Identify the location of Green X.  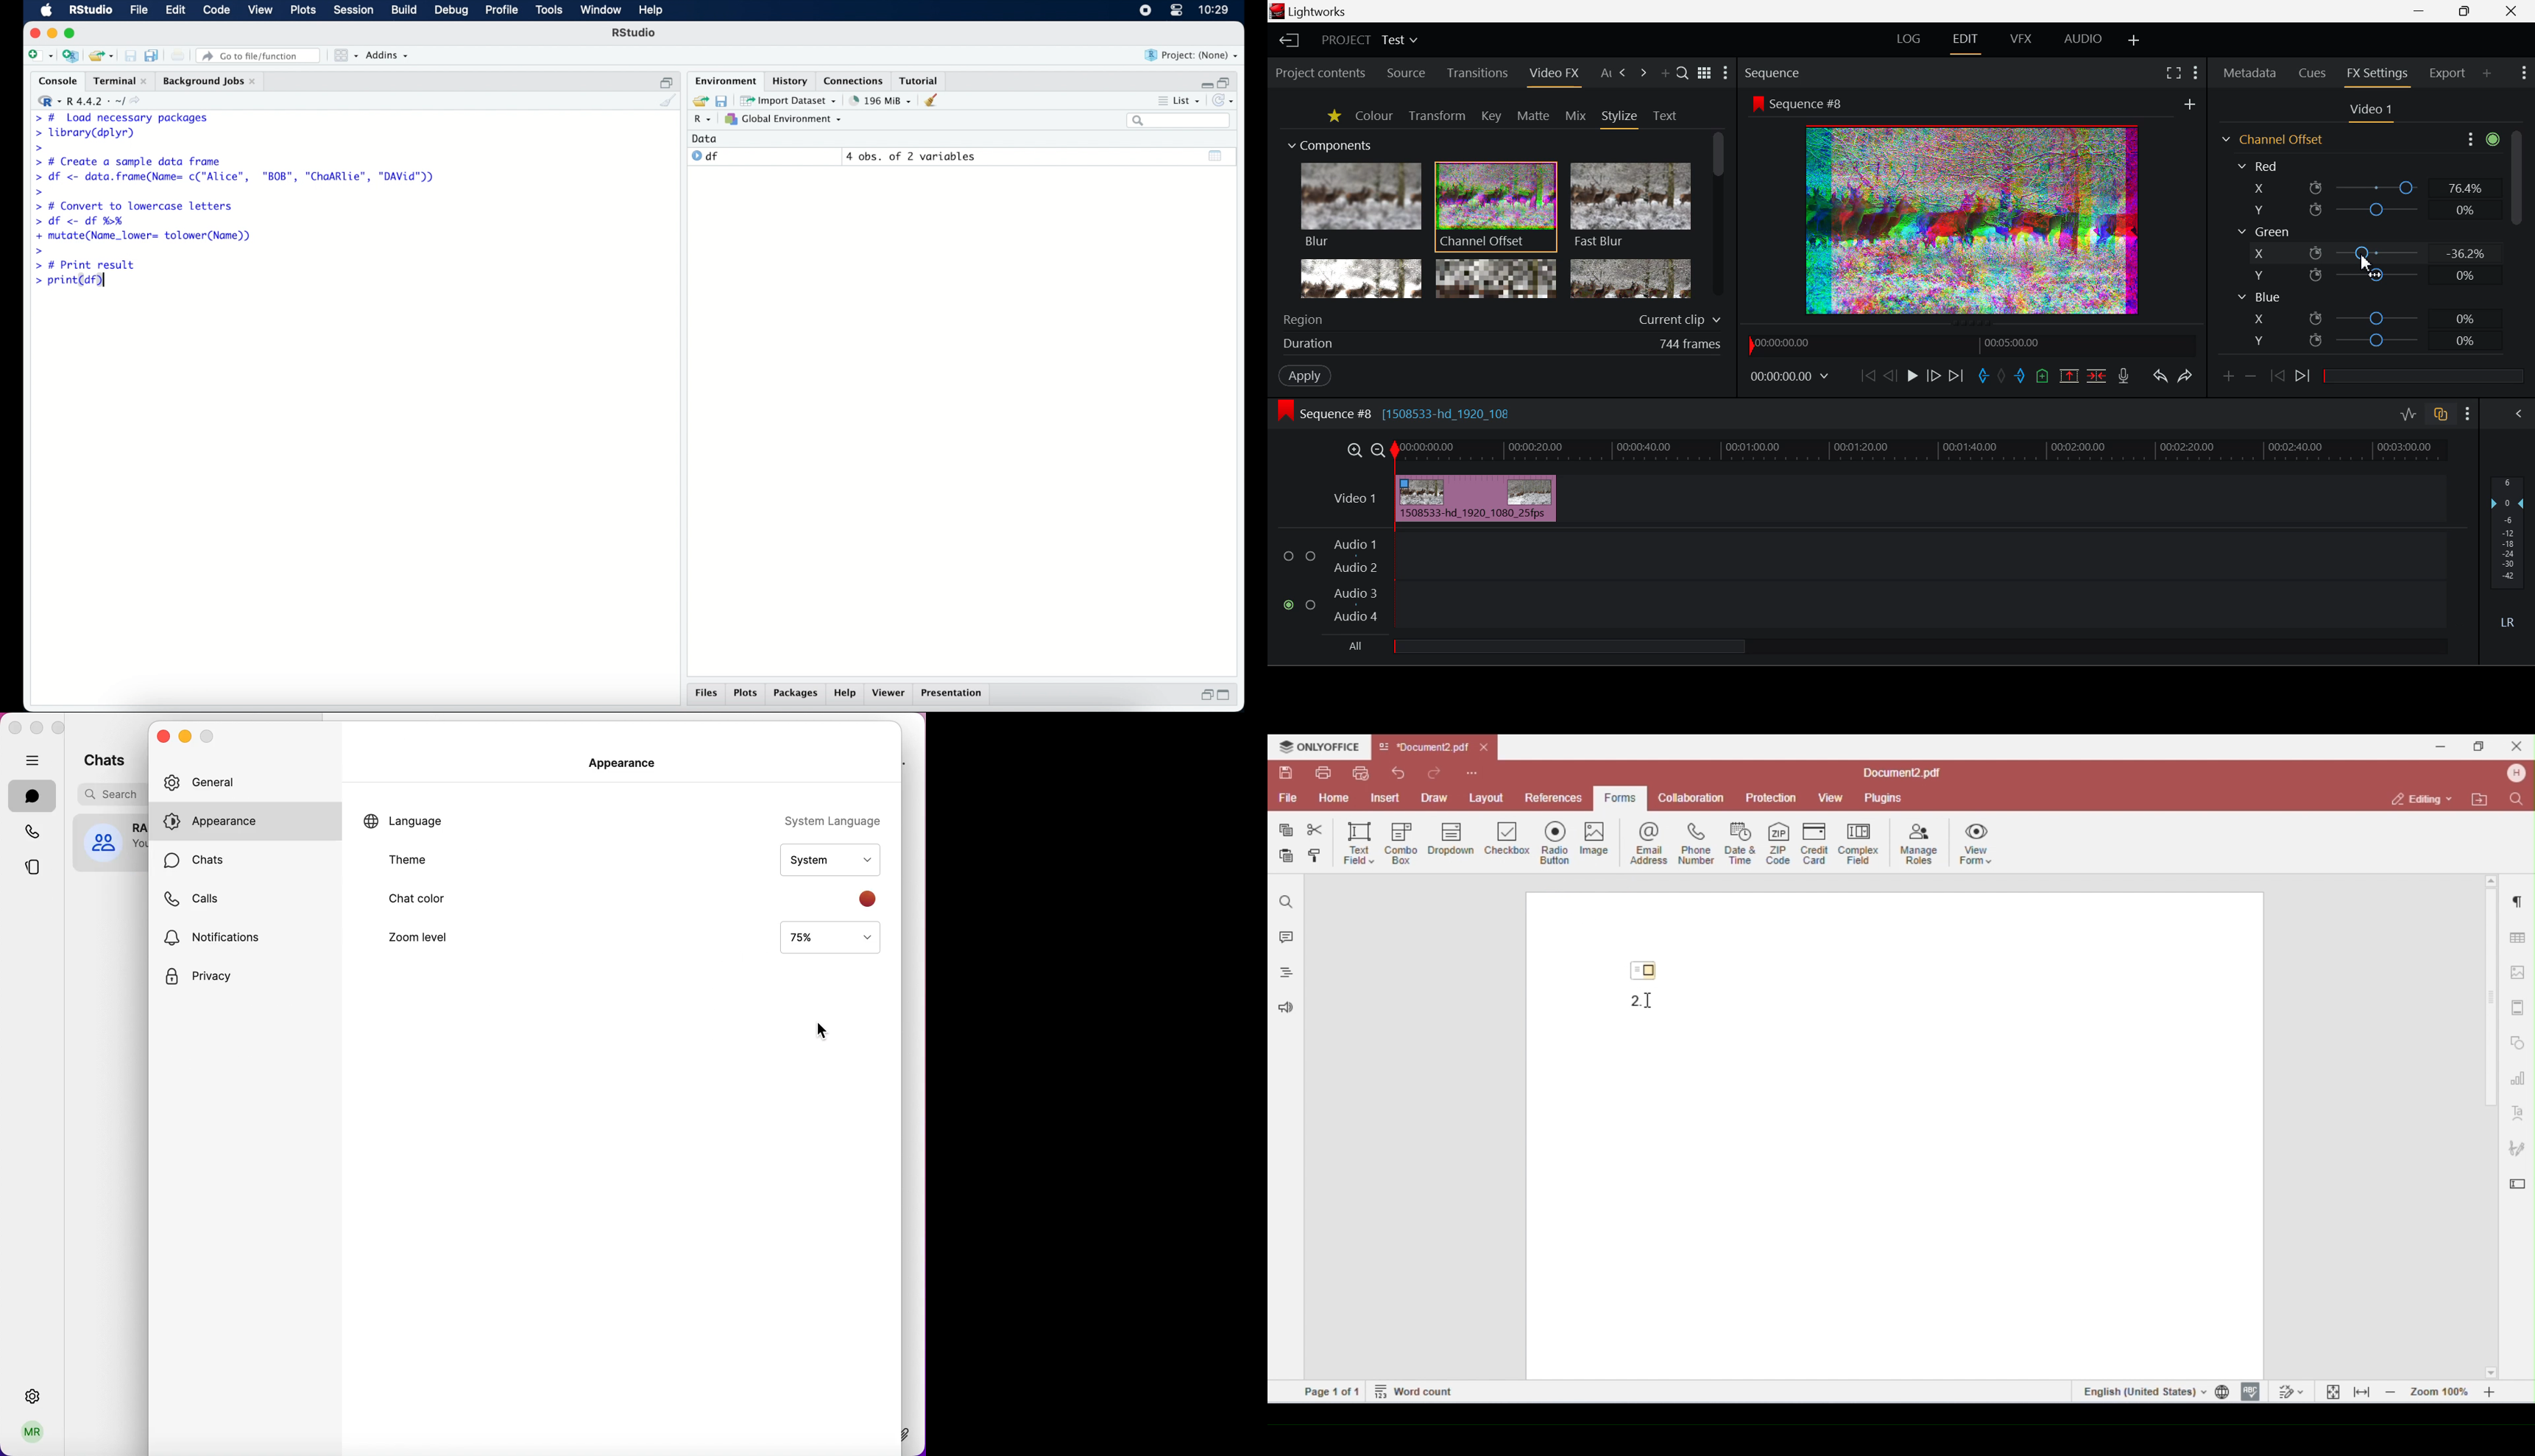
(2365, 252).